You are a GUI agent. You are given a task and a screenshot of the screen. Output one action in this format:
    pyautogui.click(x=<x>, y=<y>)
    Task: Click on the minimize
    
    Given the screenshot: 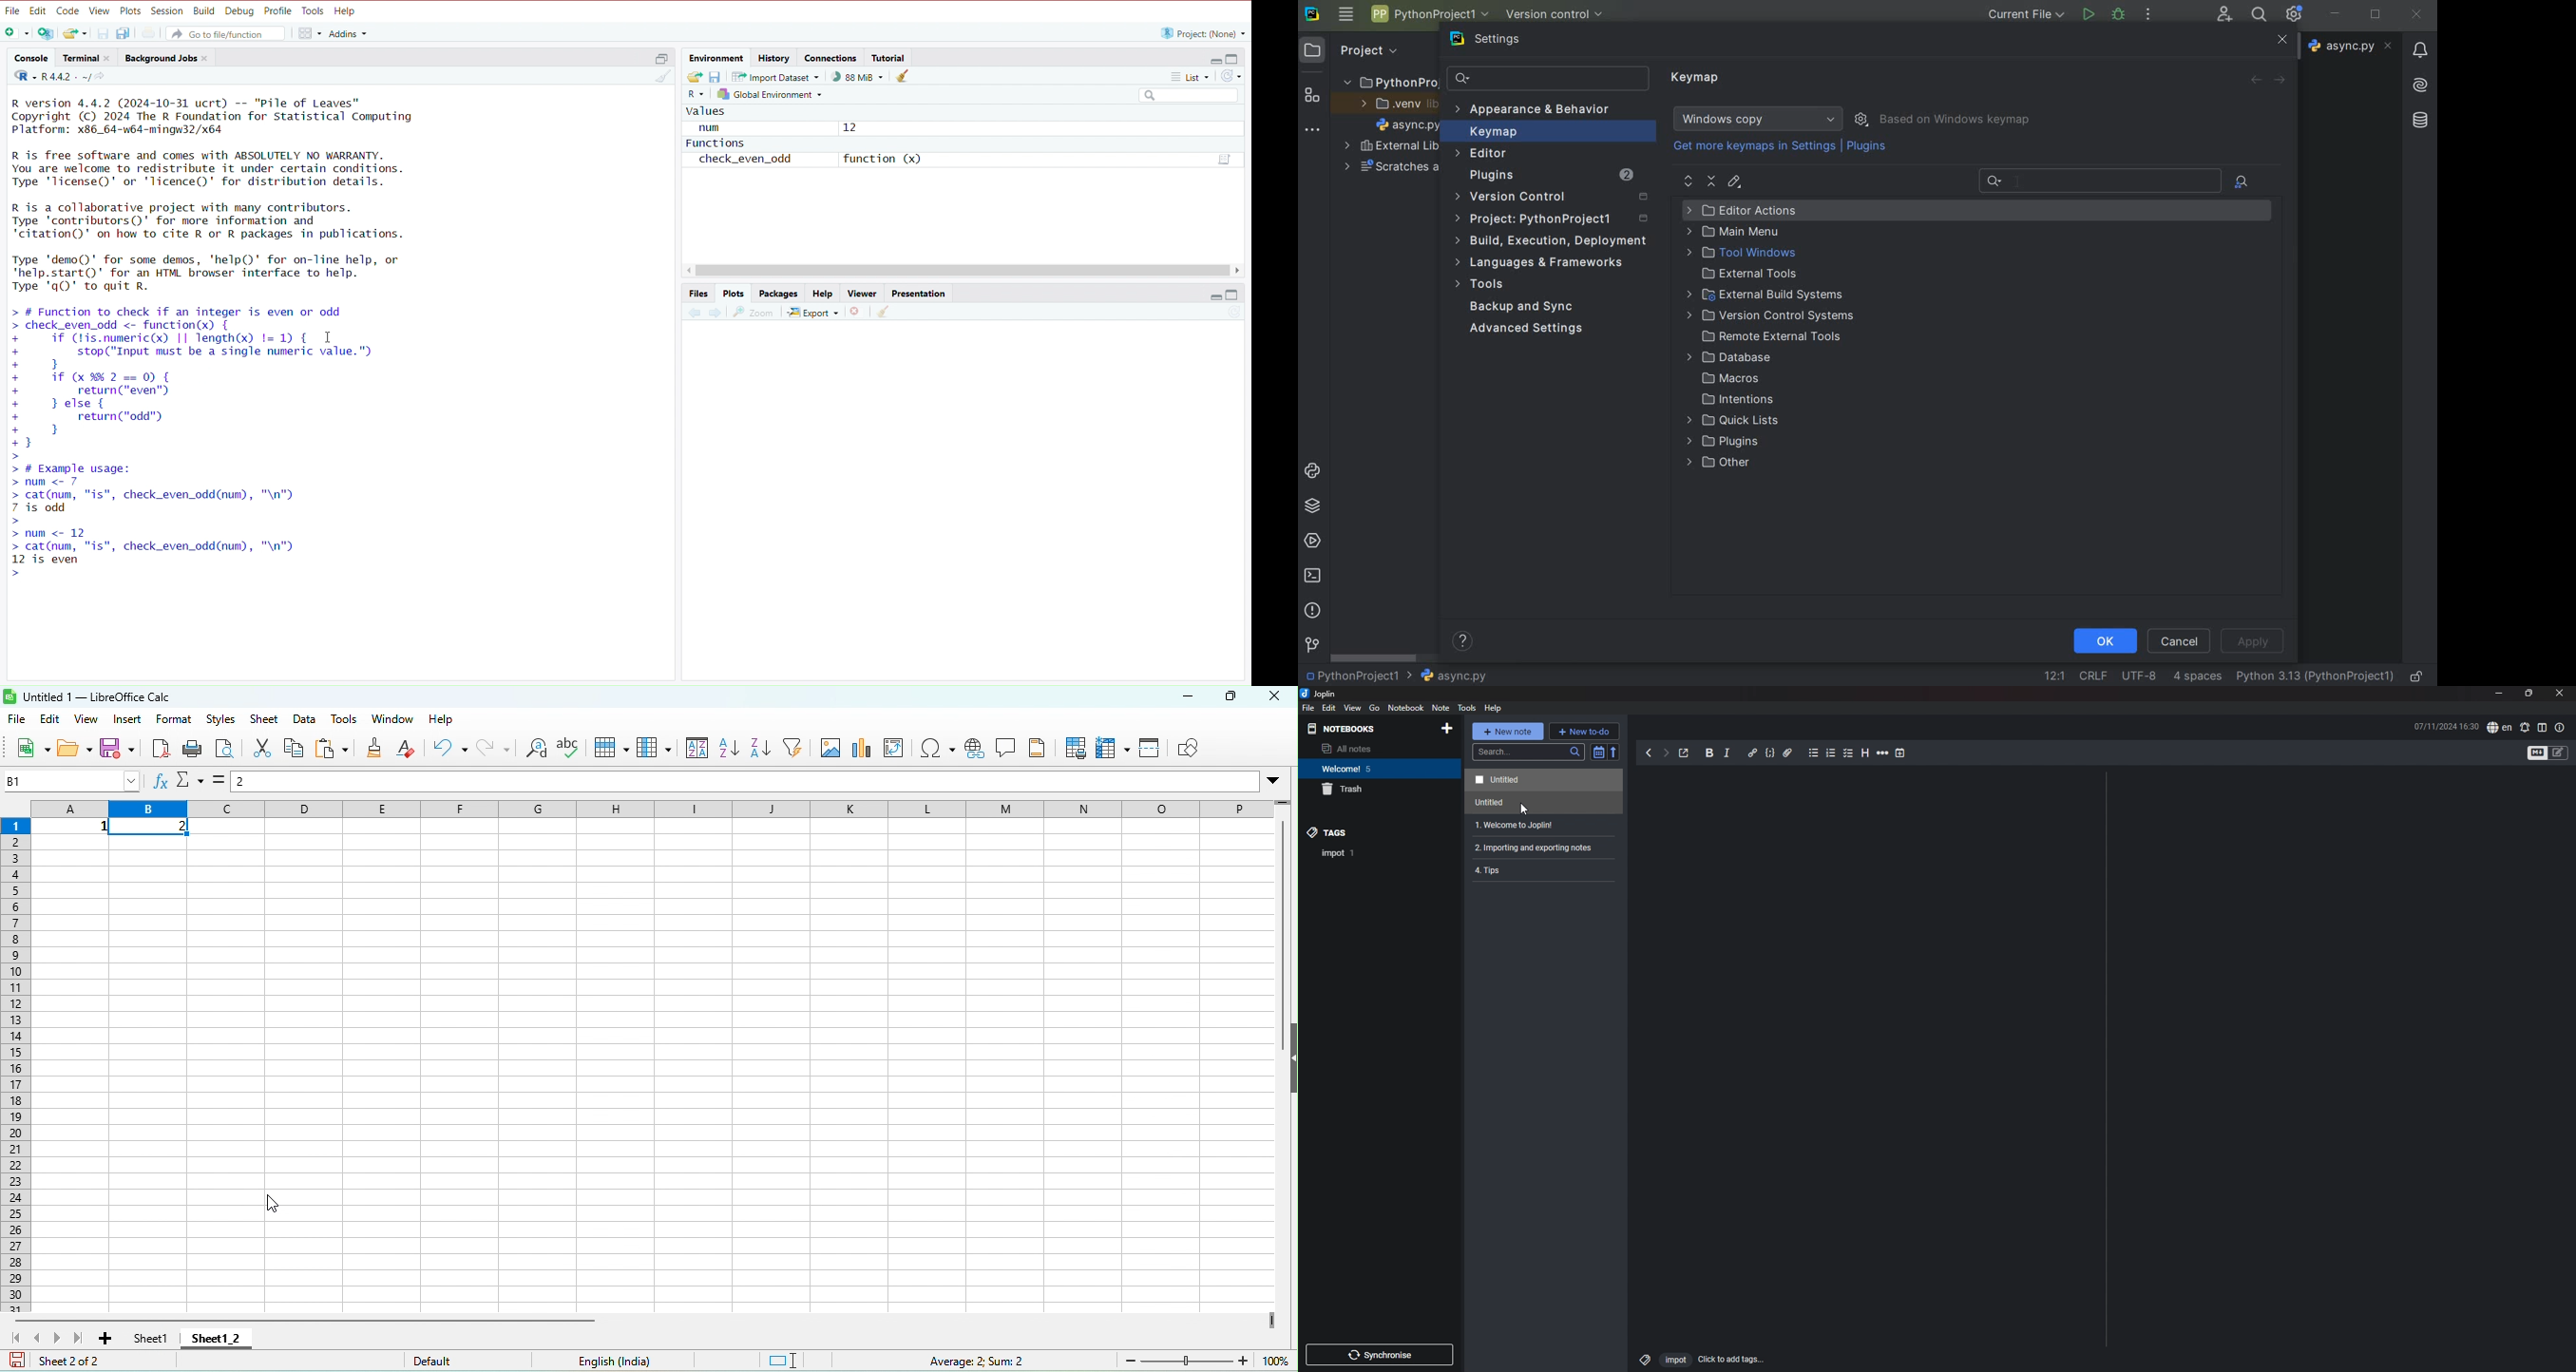 What is the action you would take?
    pyautogui.click(x=2500, y=695)
    